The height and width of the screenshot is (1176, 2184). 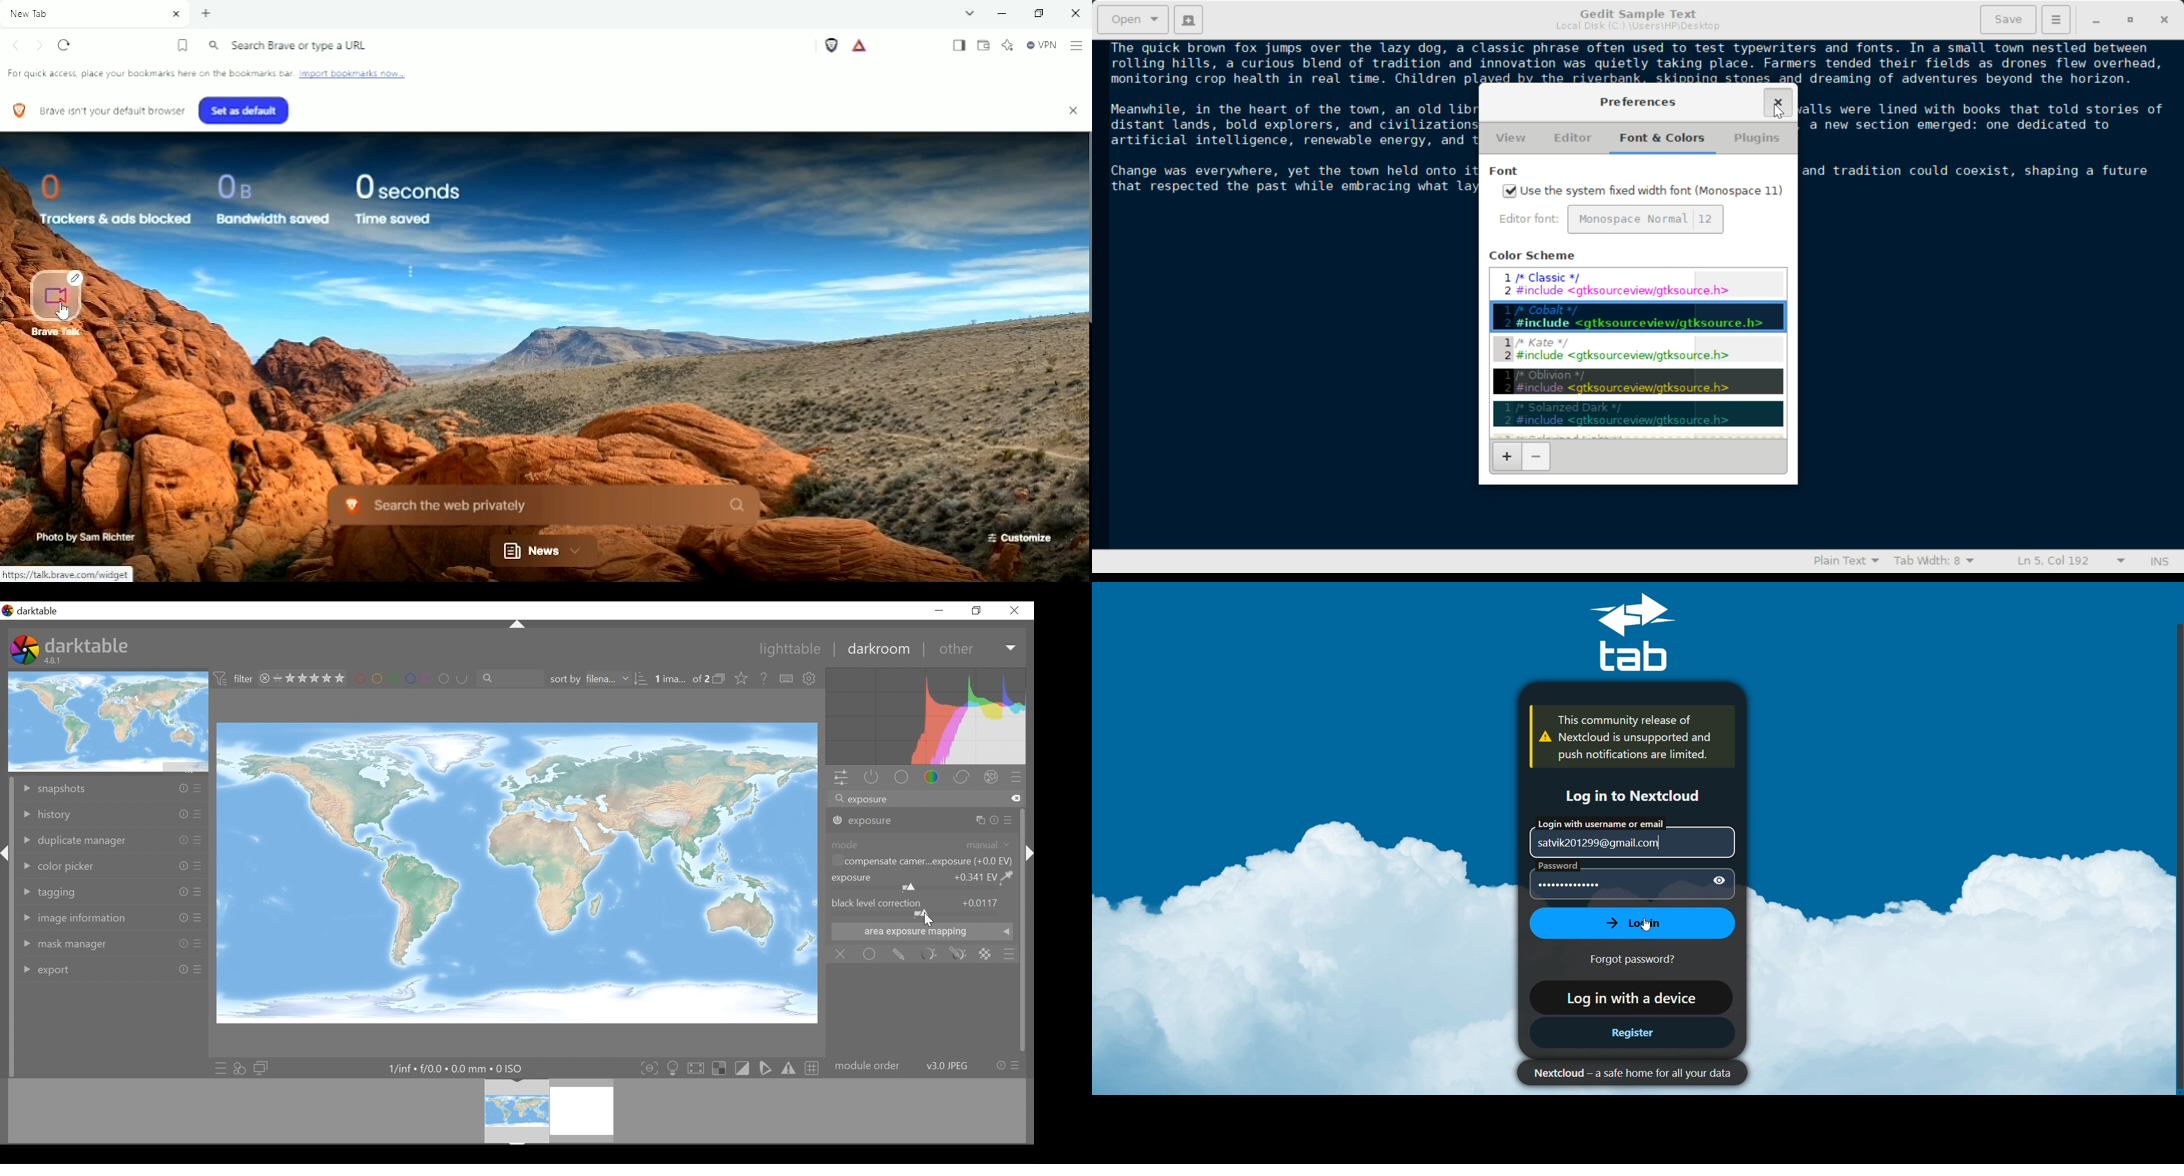 What do you see at coordinates (519, 872) in the screenshot?
I see `main editing are` at bounding box center [519, 872].